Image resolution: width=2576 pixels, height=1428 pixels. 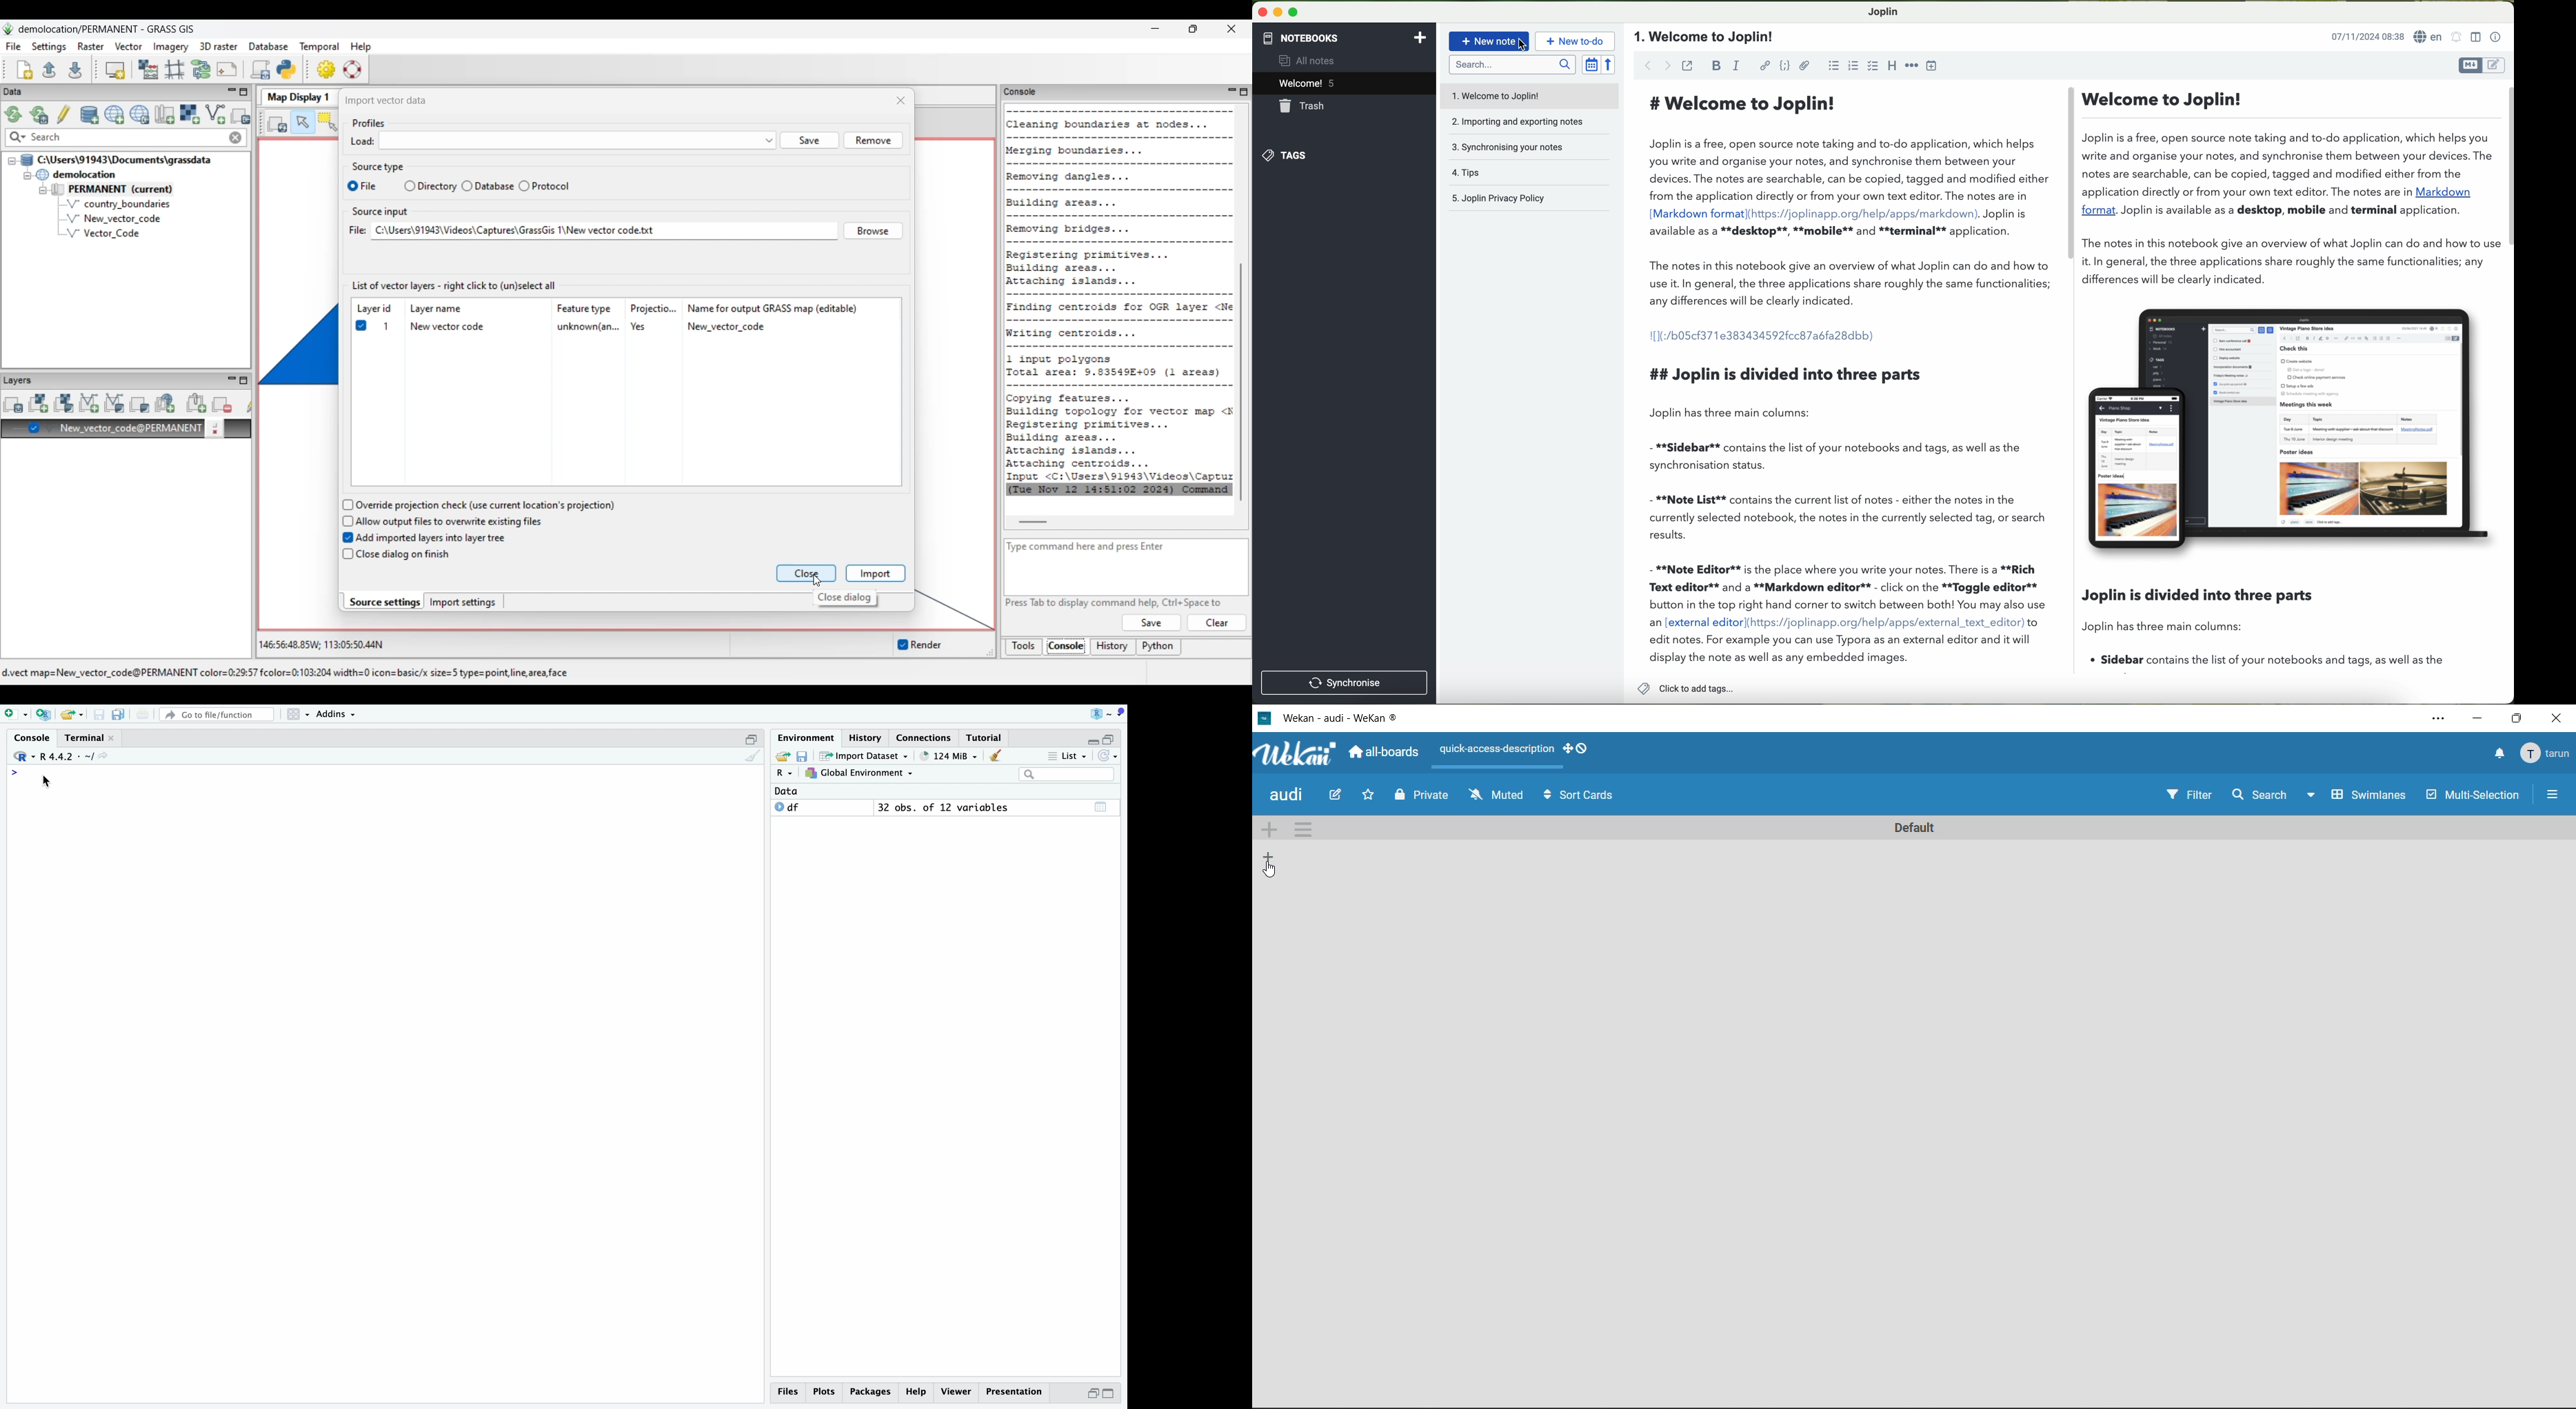 What do you see at coordinates (1108, 756) in the screenshot?
I see `Sync` at bounding box center [1108, 756].